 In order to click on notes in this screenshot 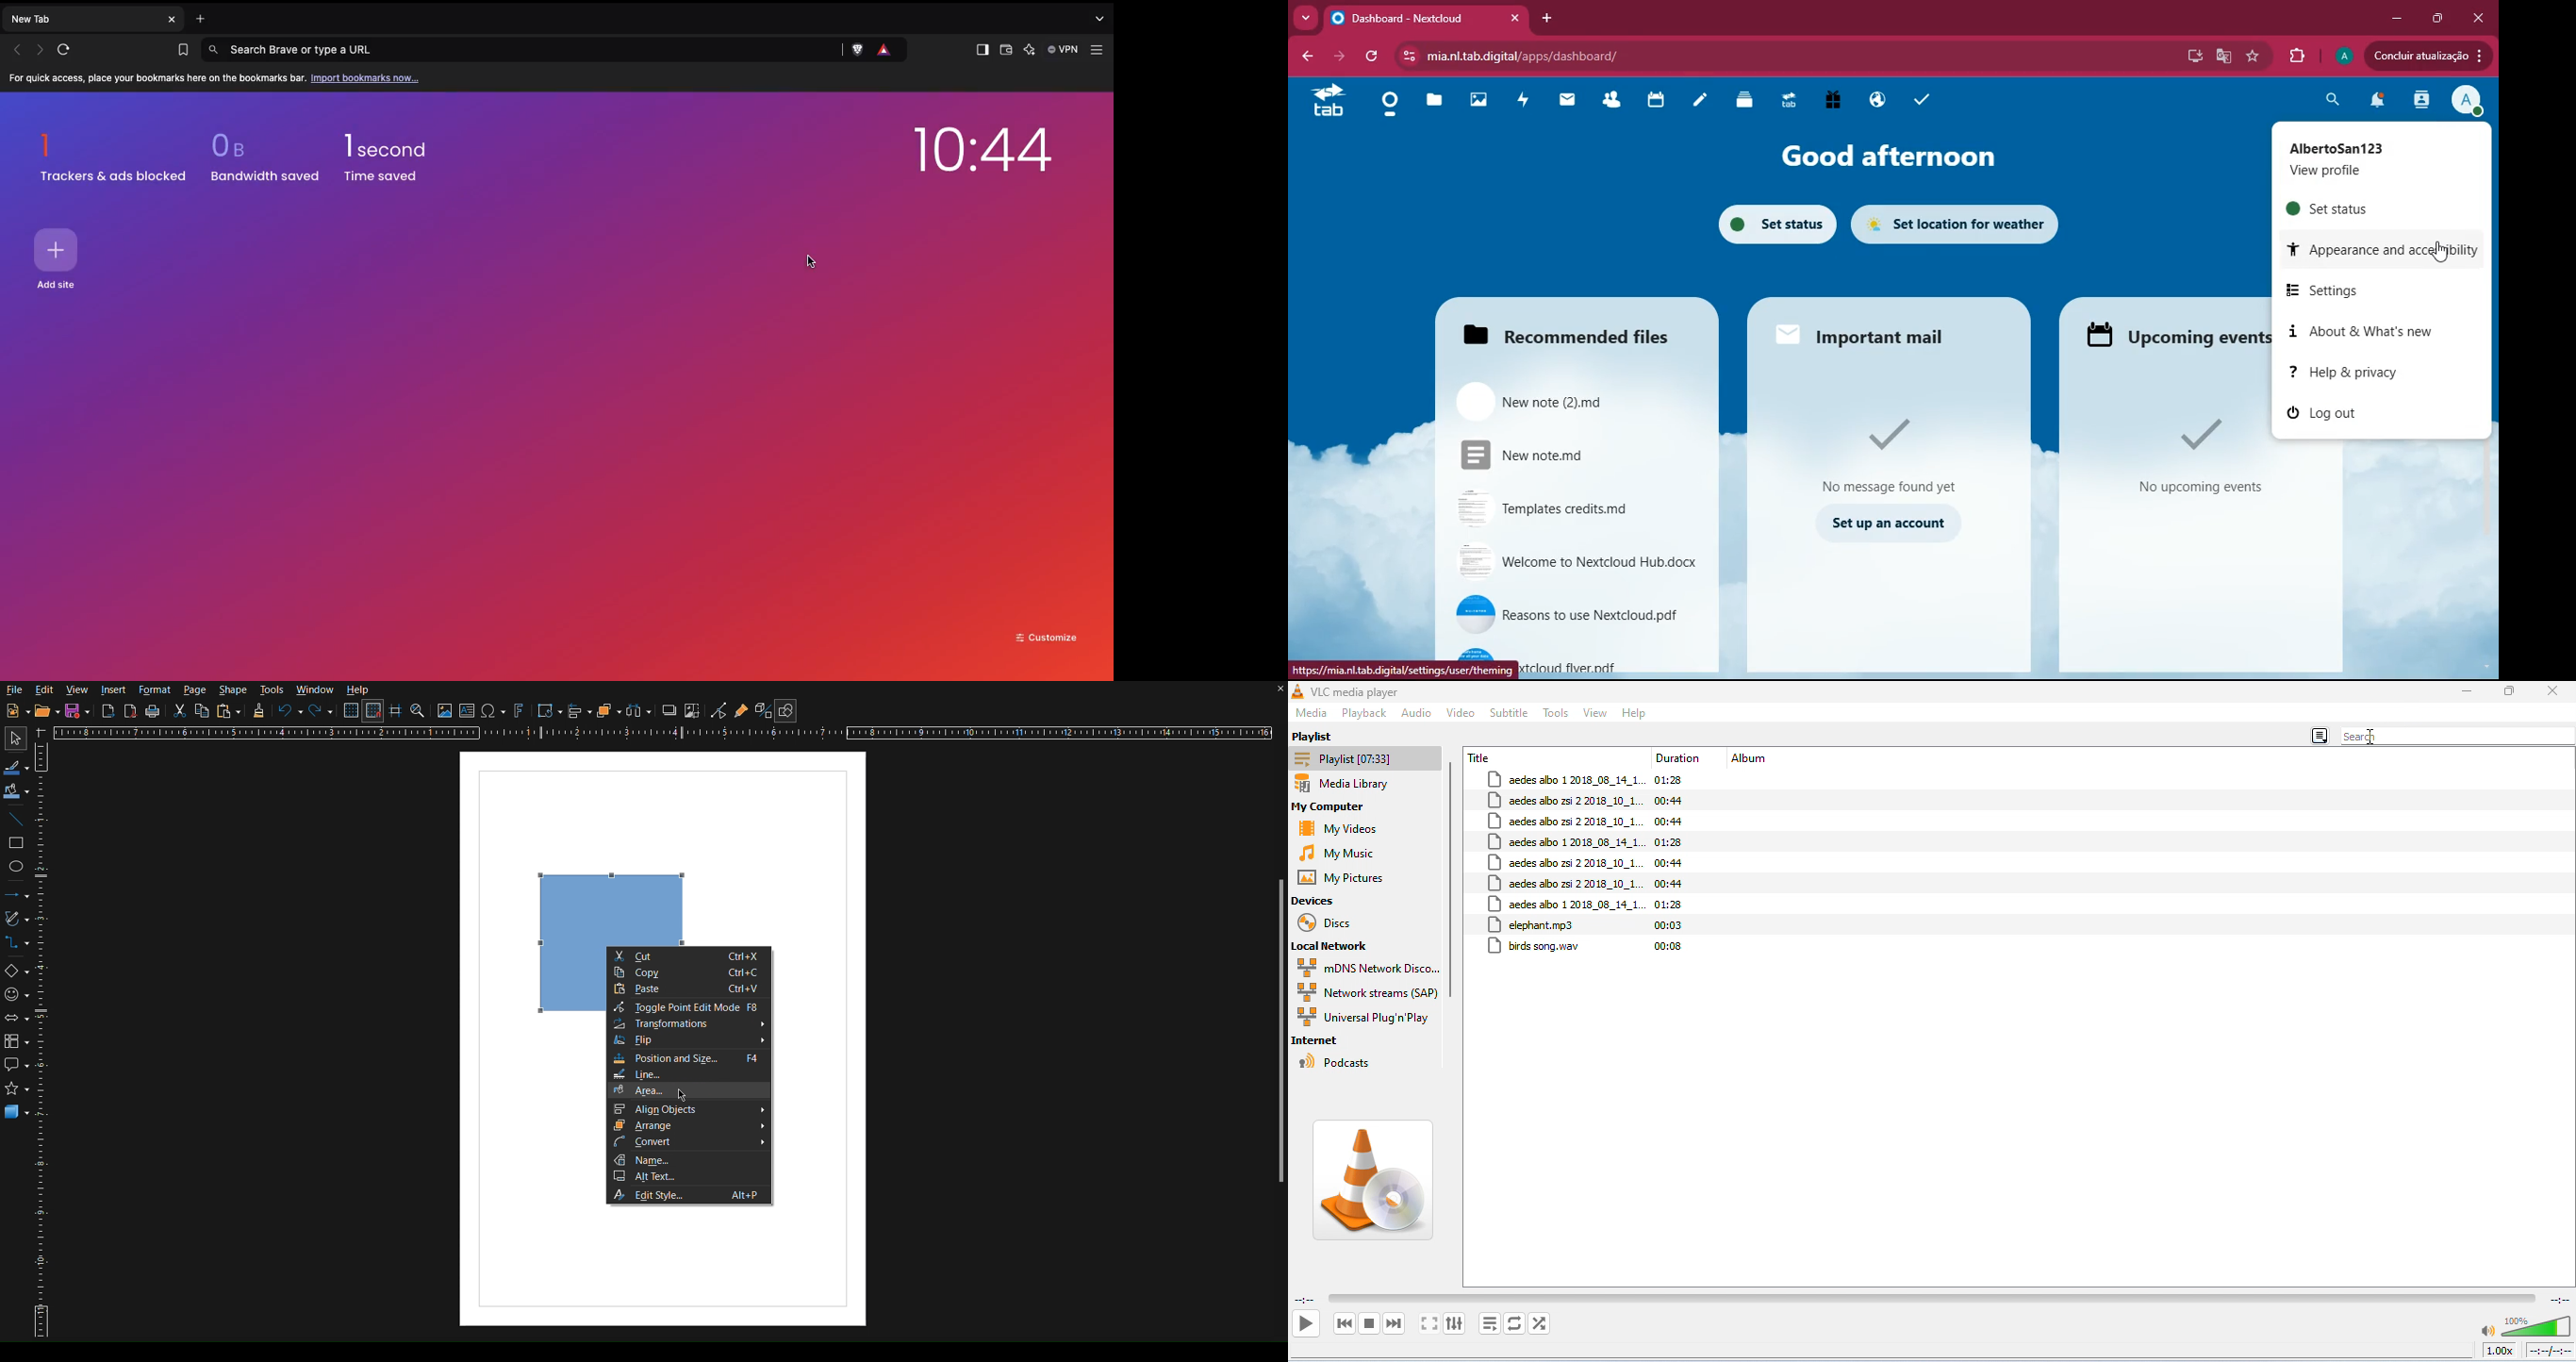, I will do `click(1701, 102)`.